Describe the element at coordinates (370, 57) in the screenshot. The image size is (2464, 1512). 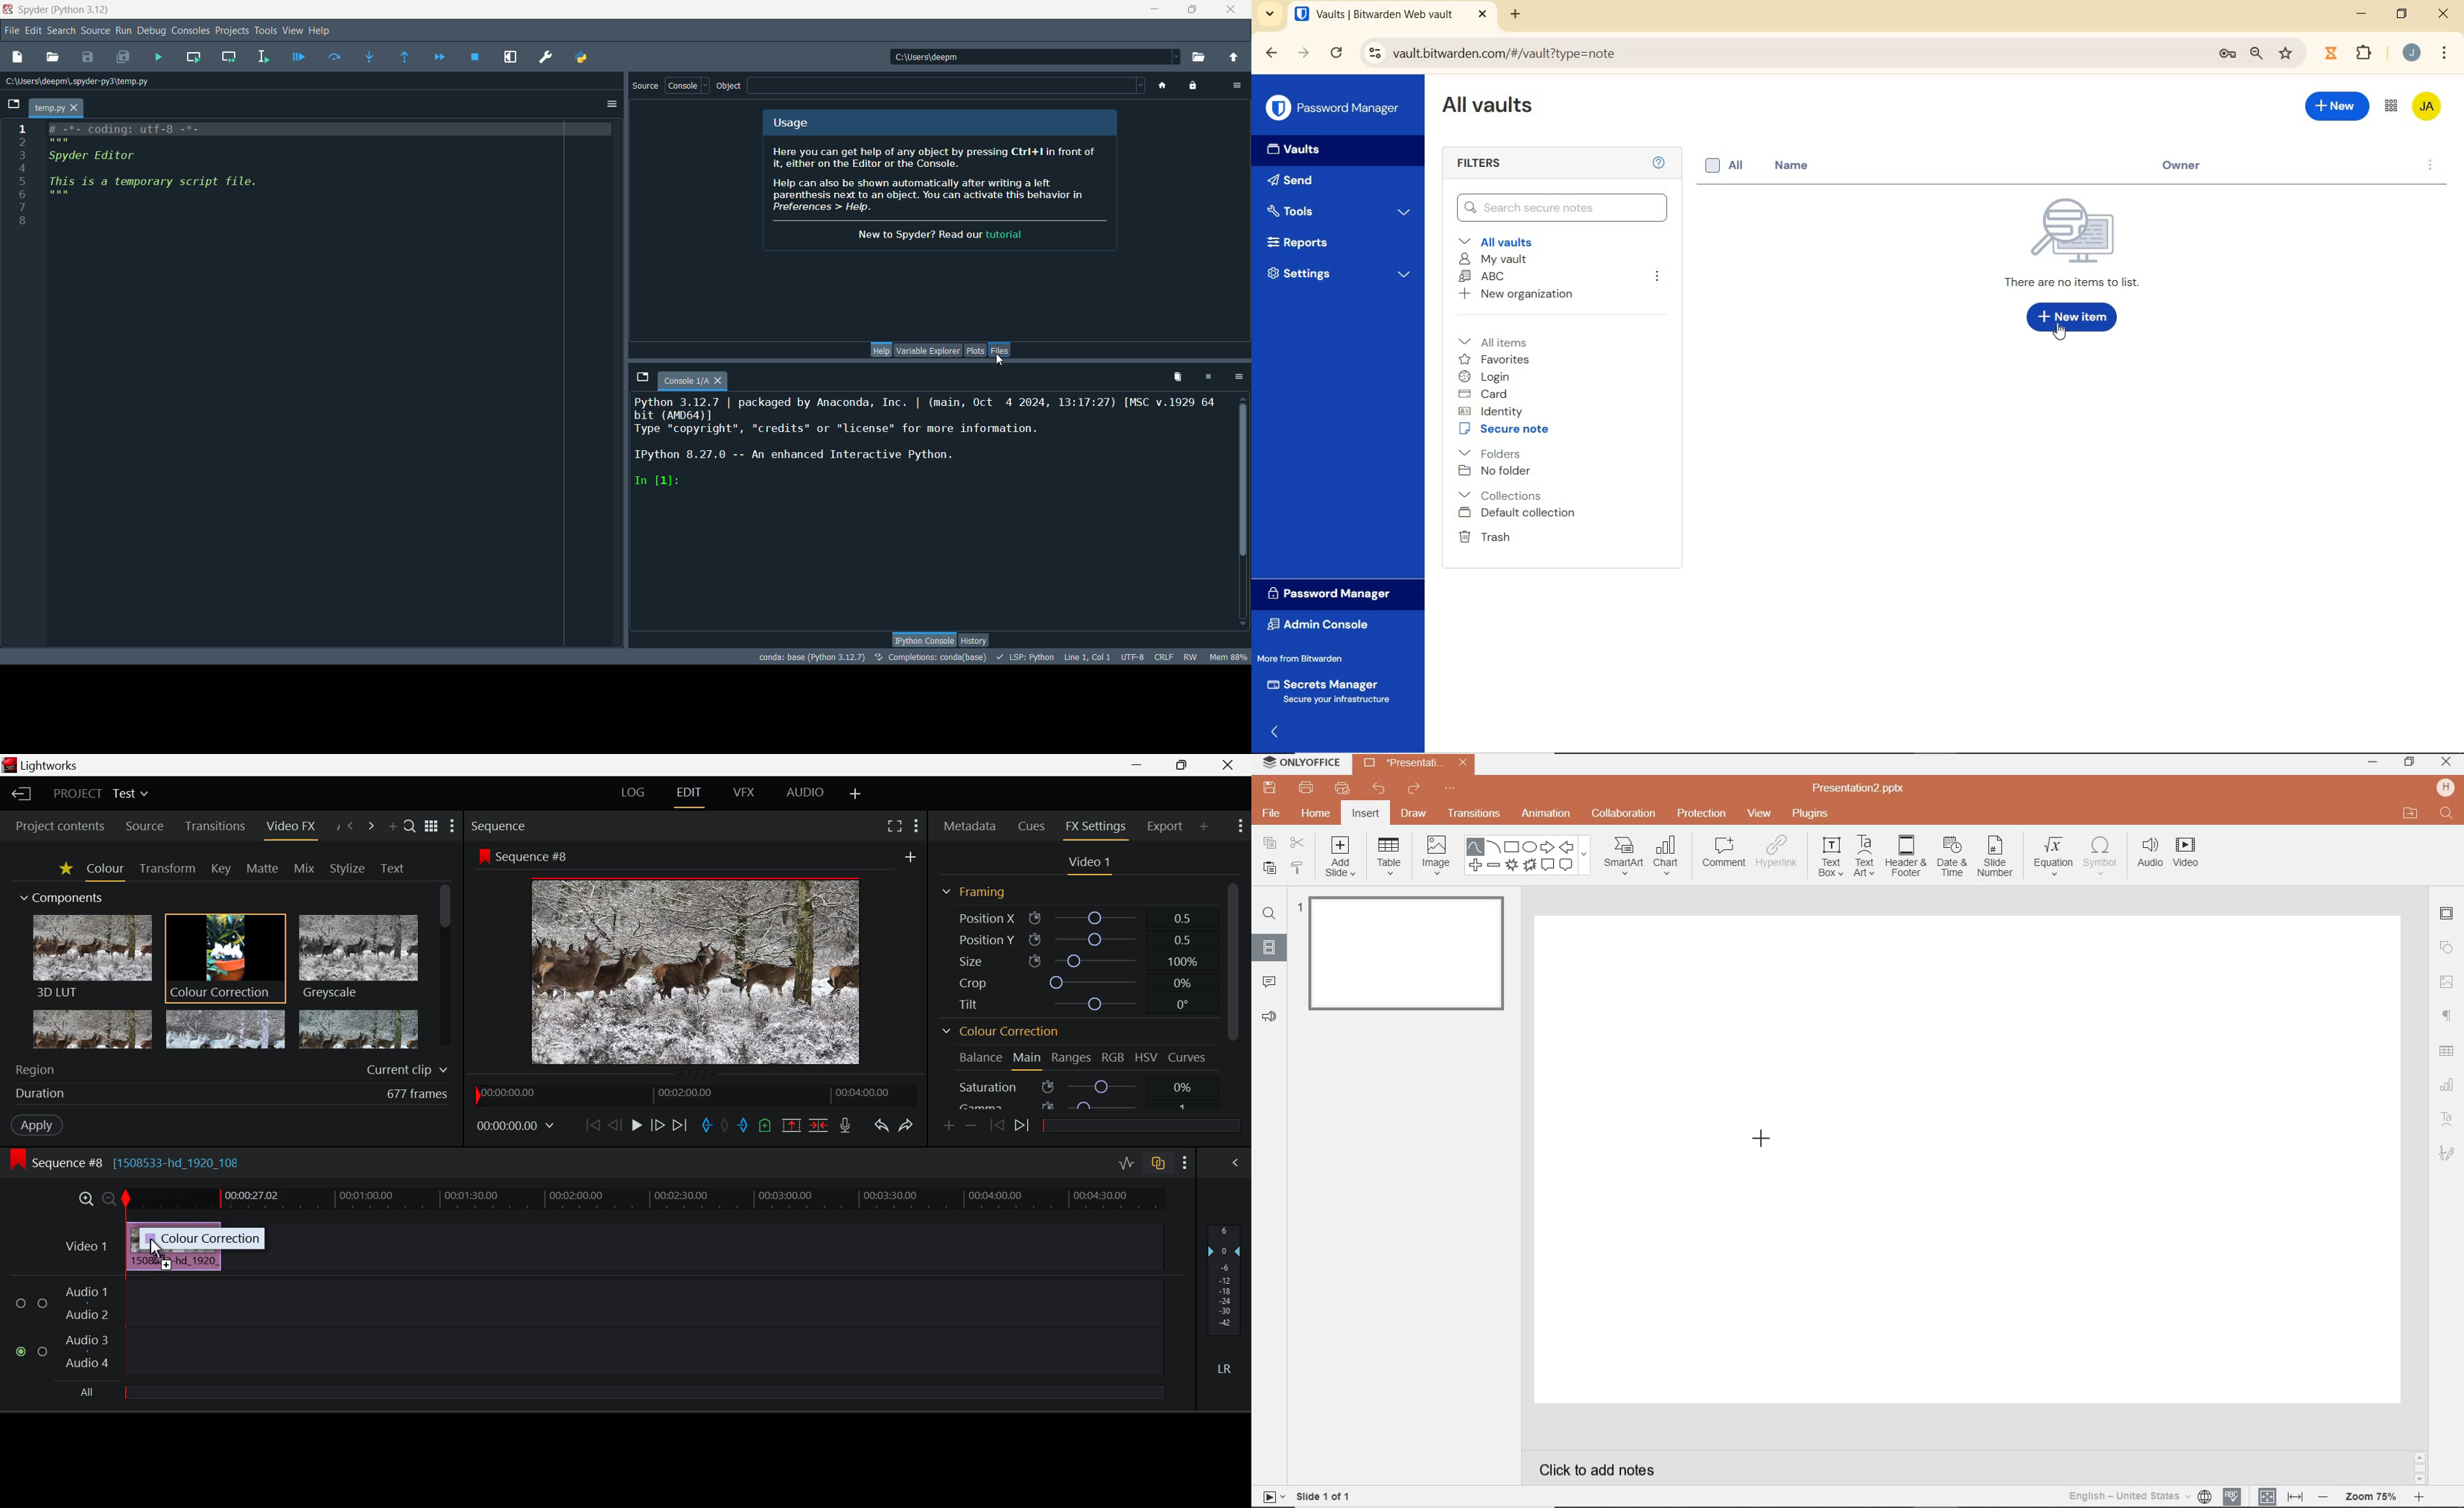
I see `step into function` at that location.